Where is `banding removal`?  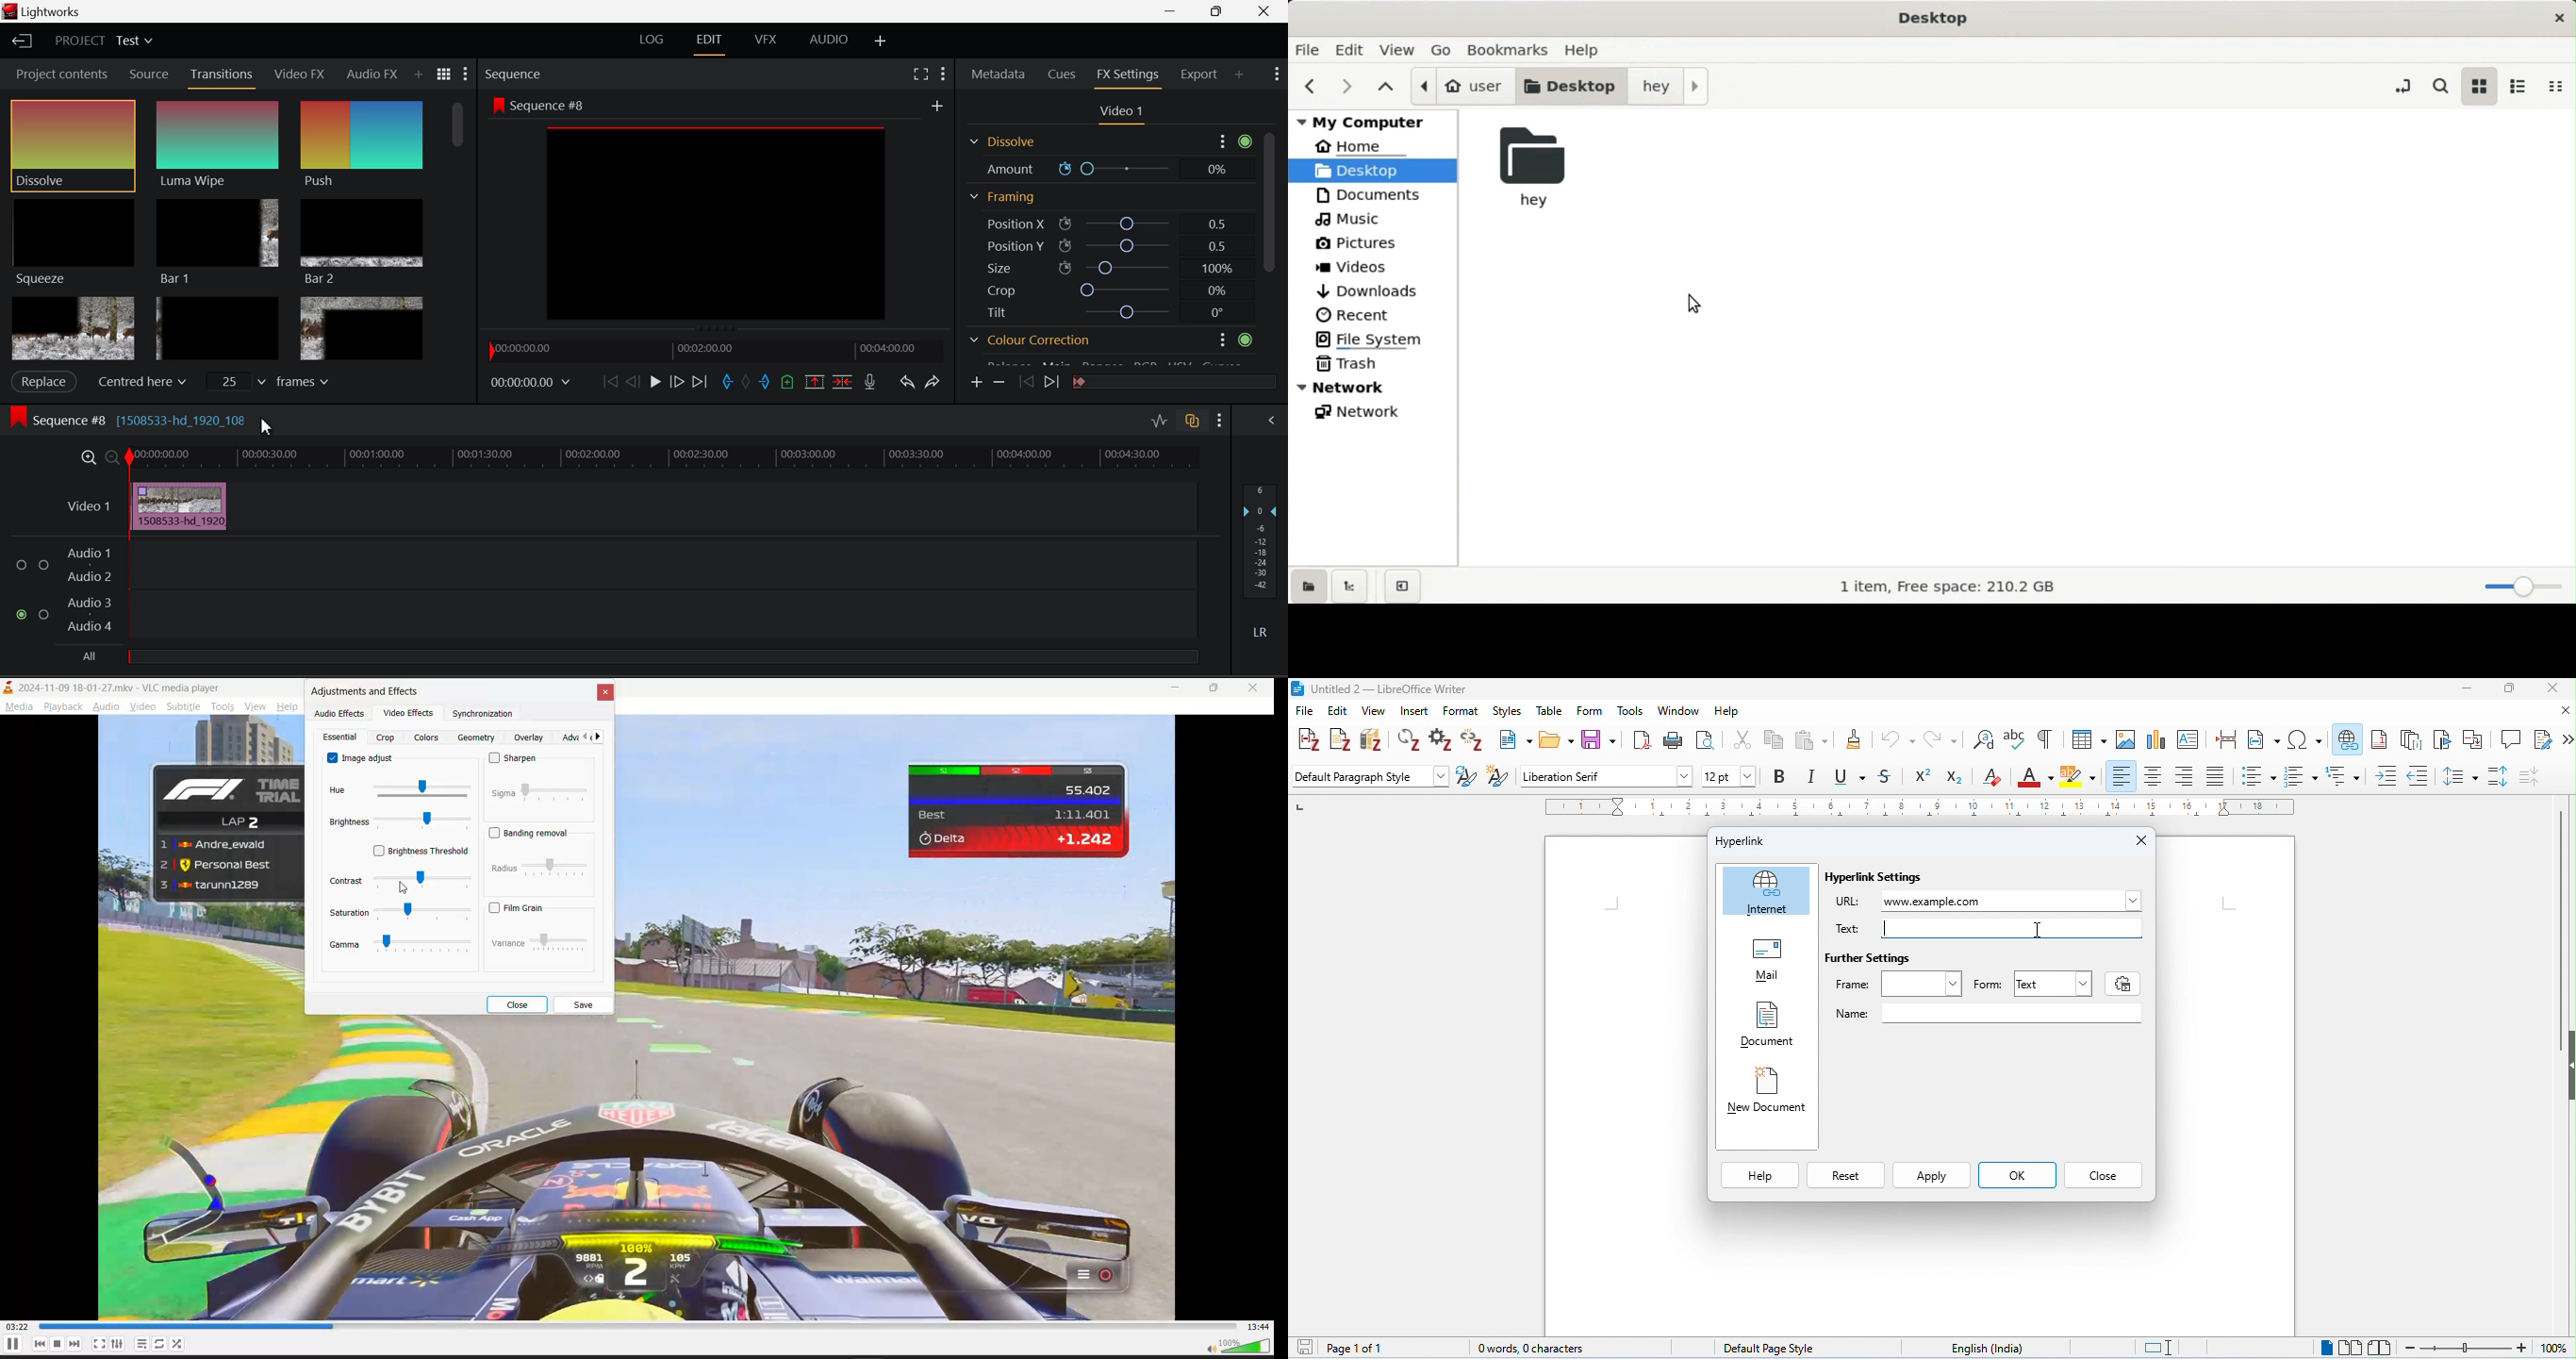 banding removal is located at coordinates (532, 834).